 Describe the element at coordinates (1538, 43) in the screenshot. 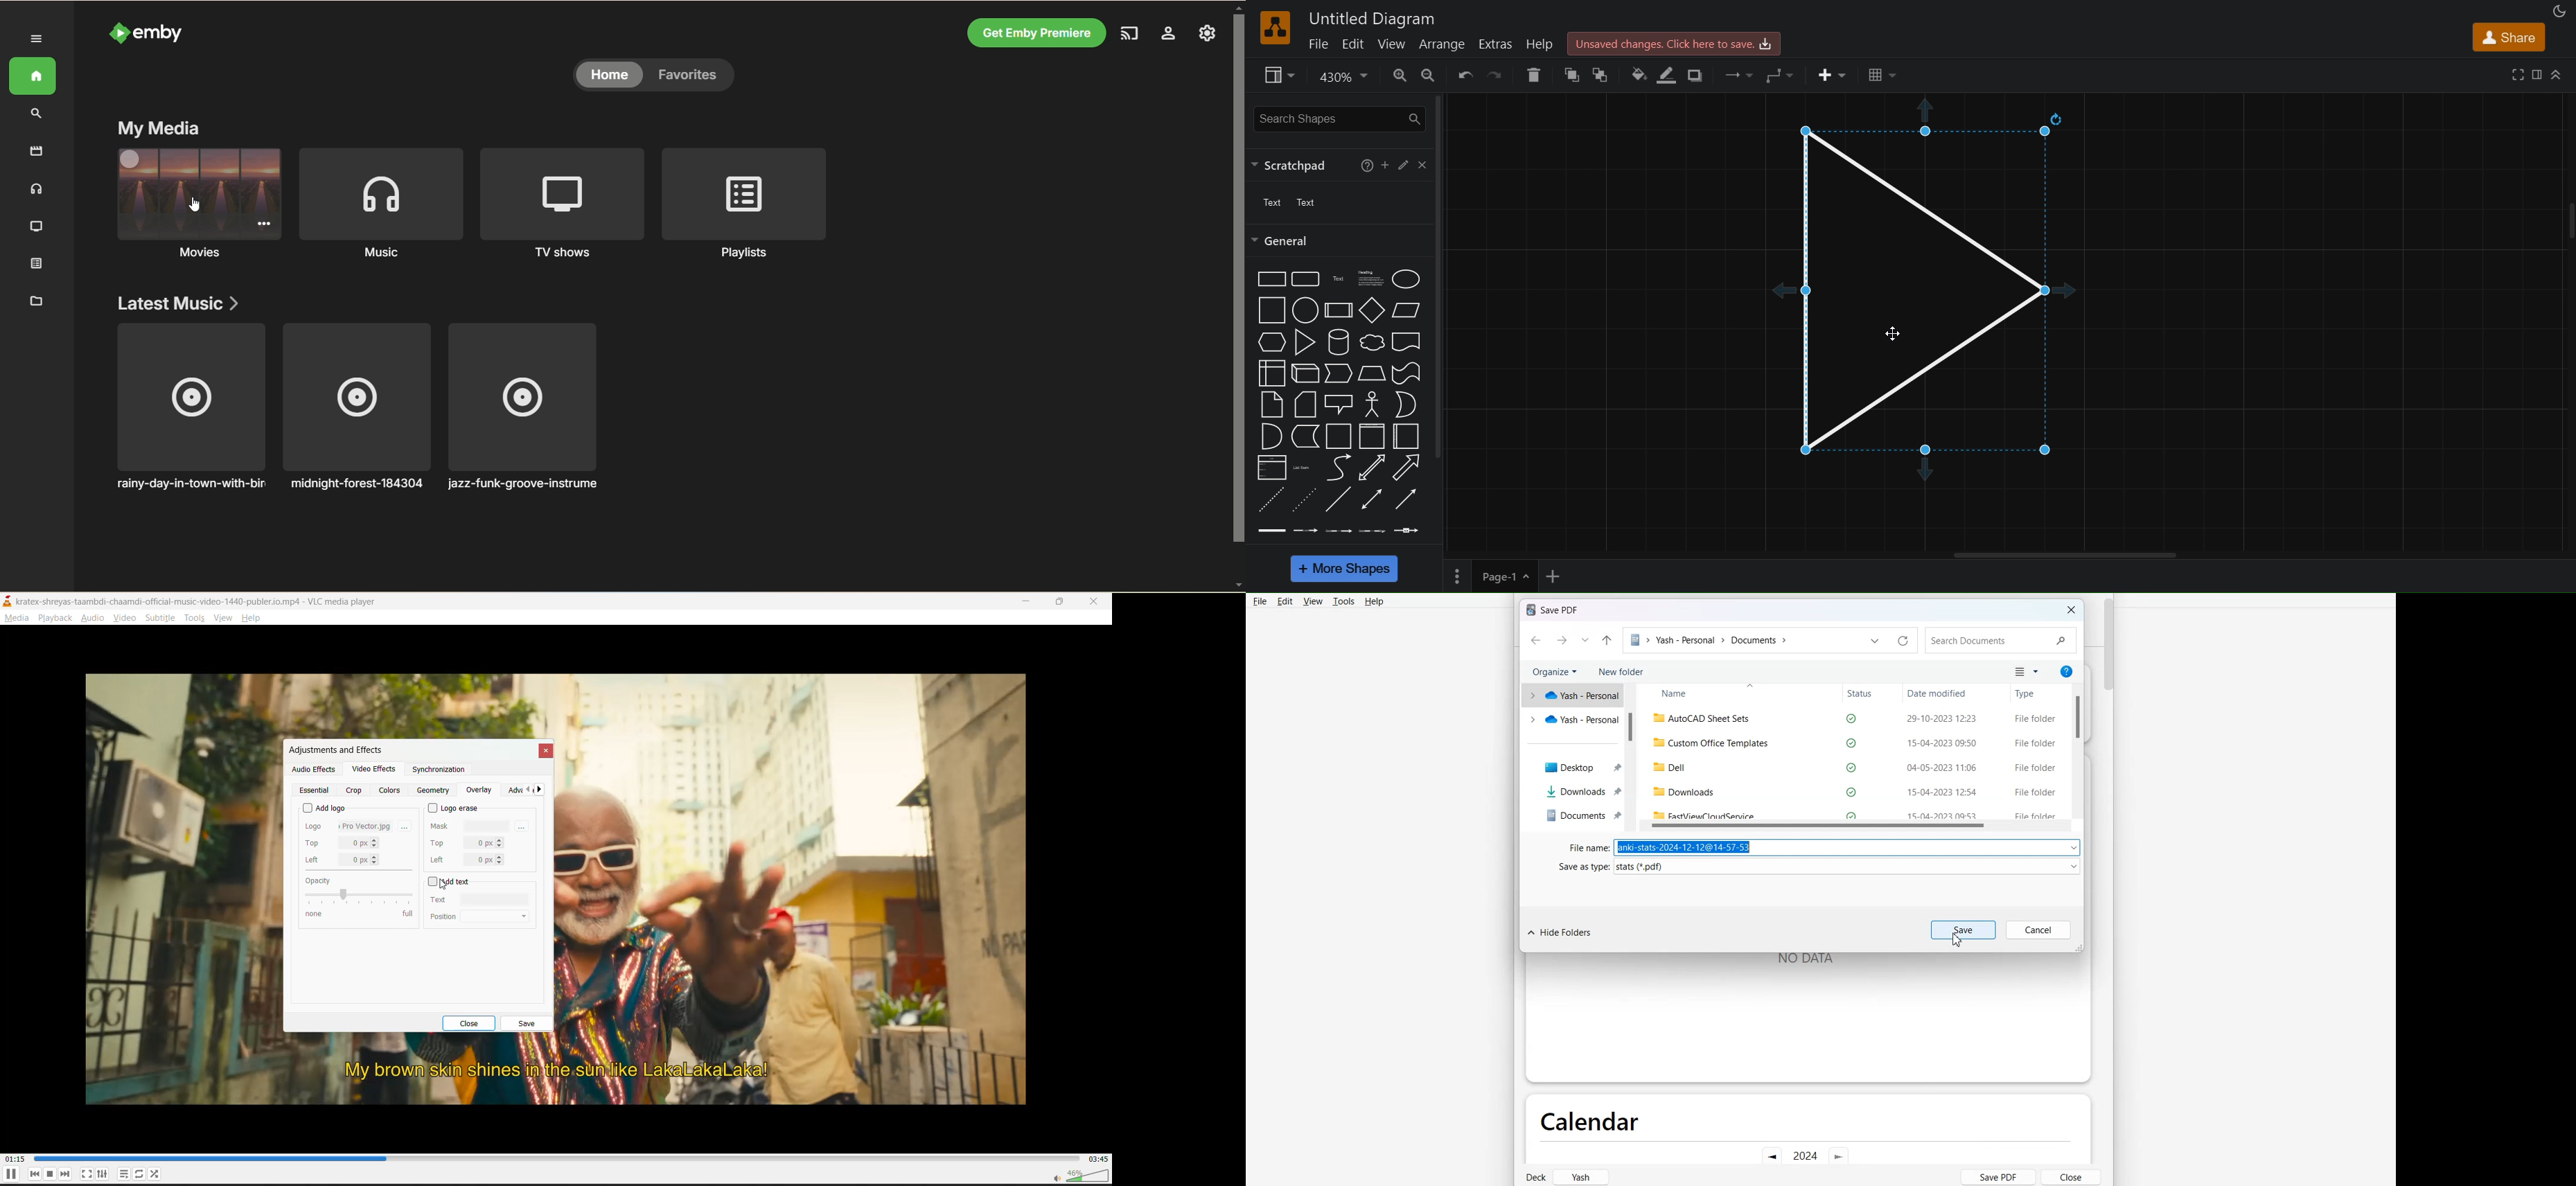

I see `help` at that location.